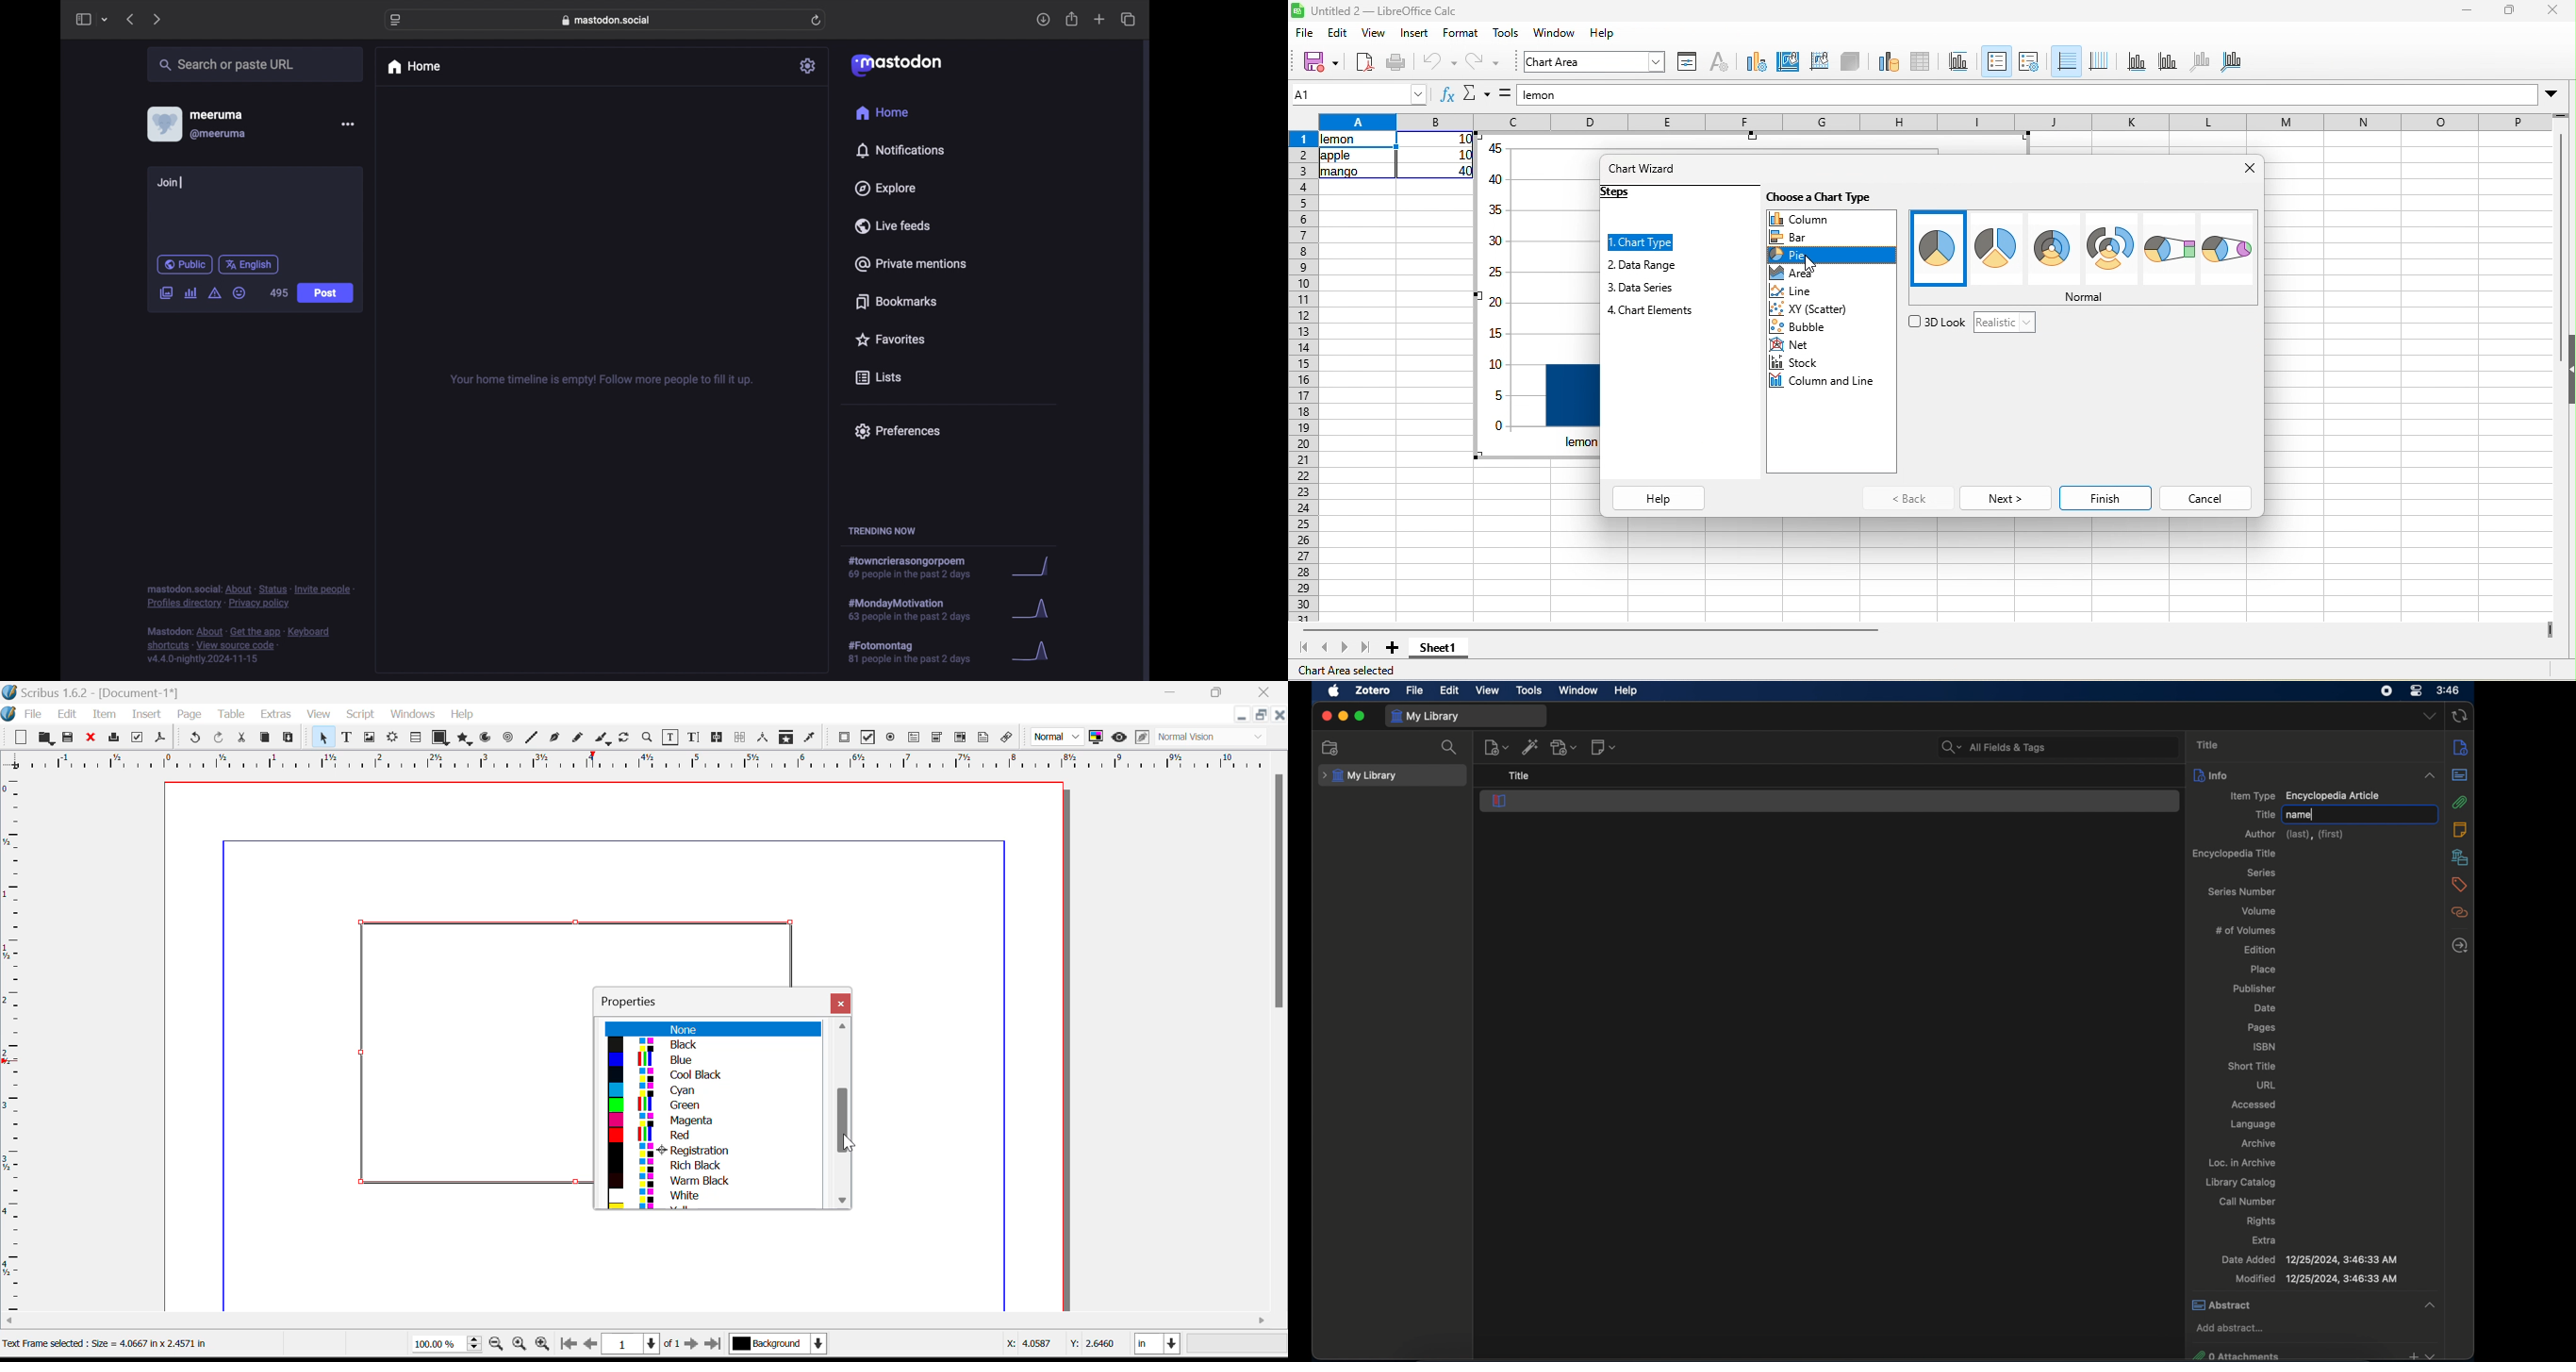 This screenshot has width=2576, height=1372. Describe the element at coordinates (2265, 1008) in the screenshot. I see `date` at that location.